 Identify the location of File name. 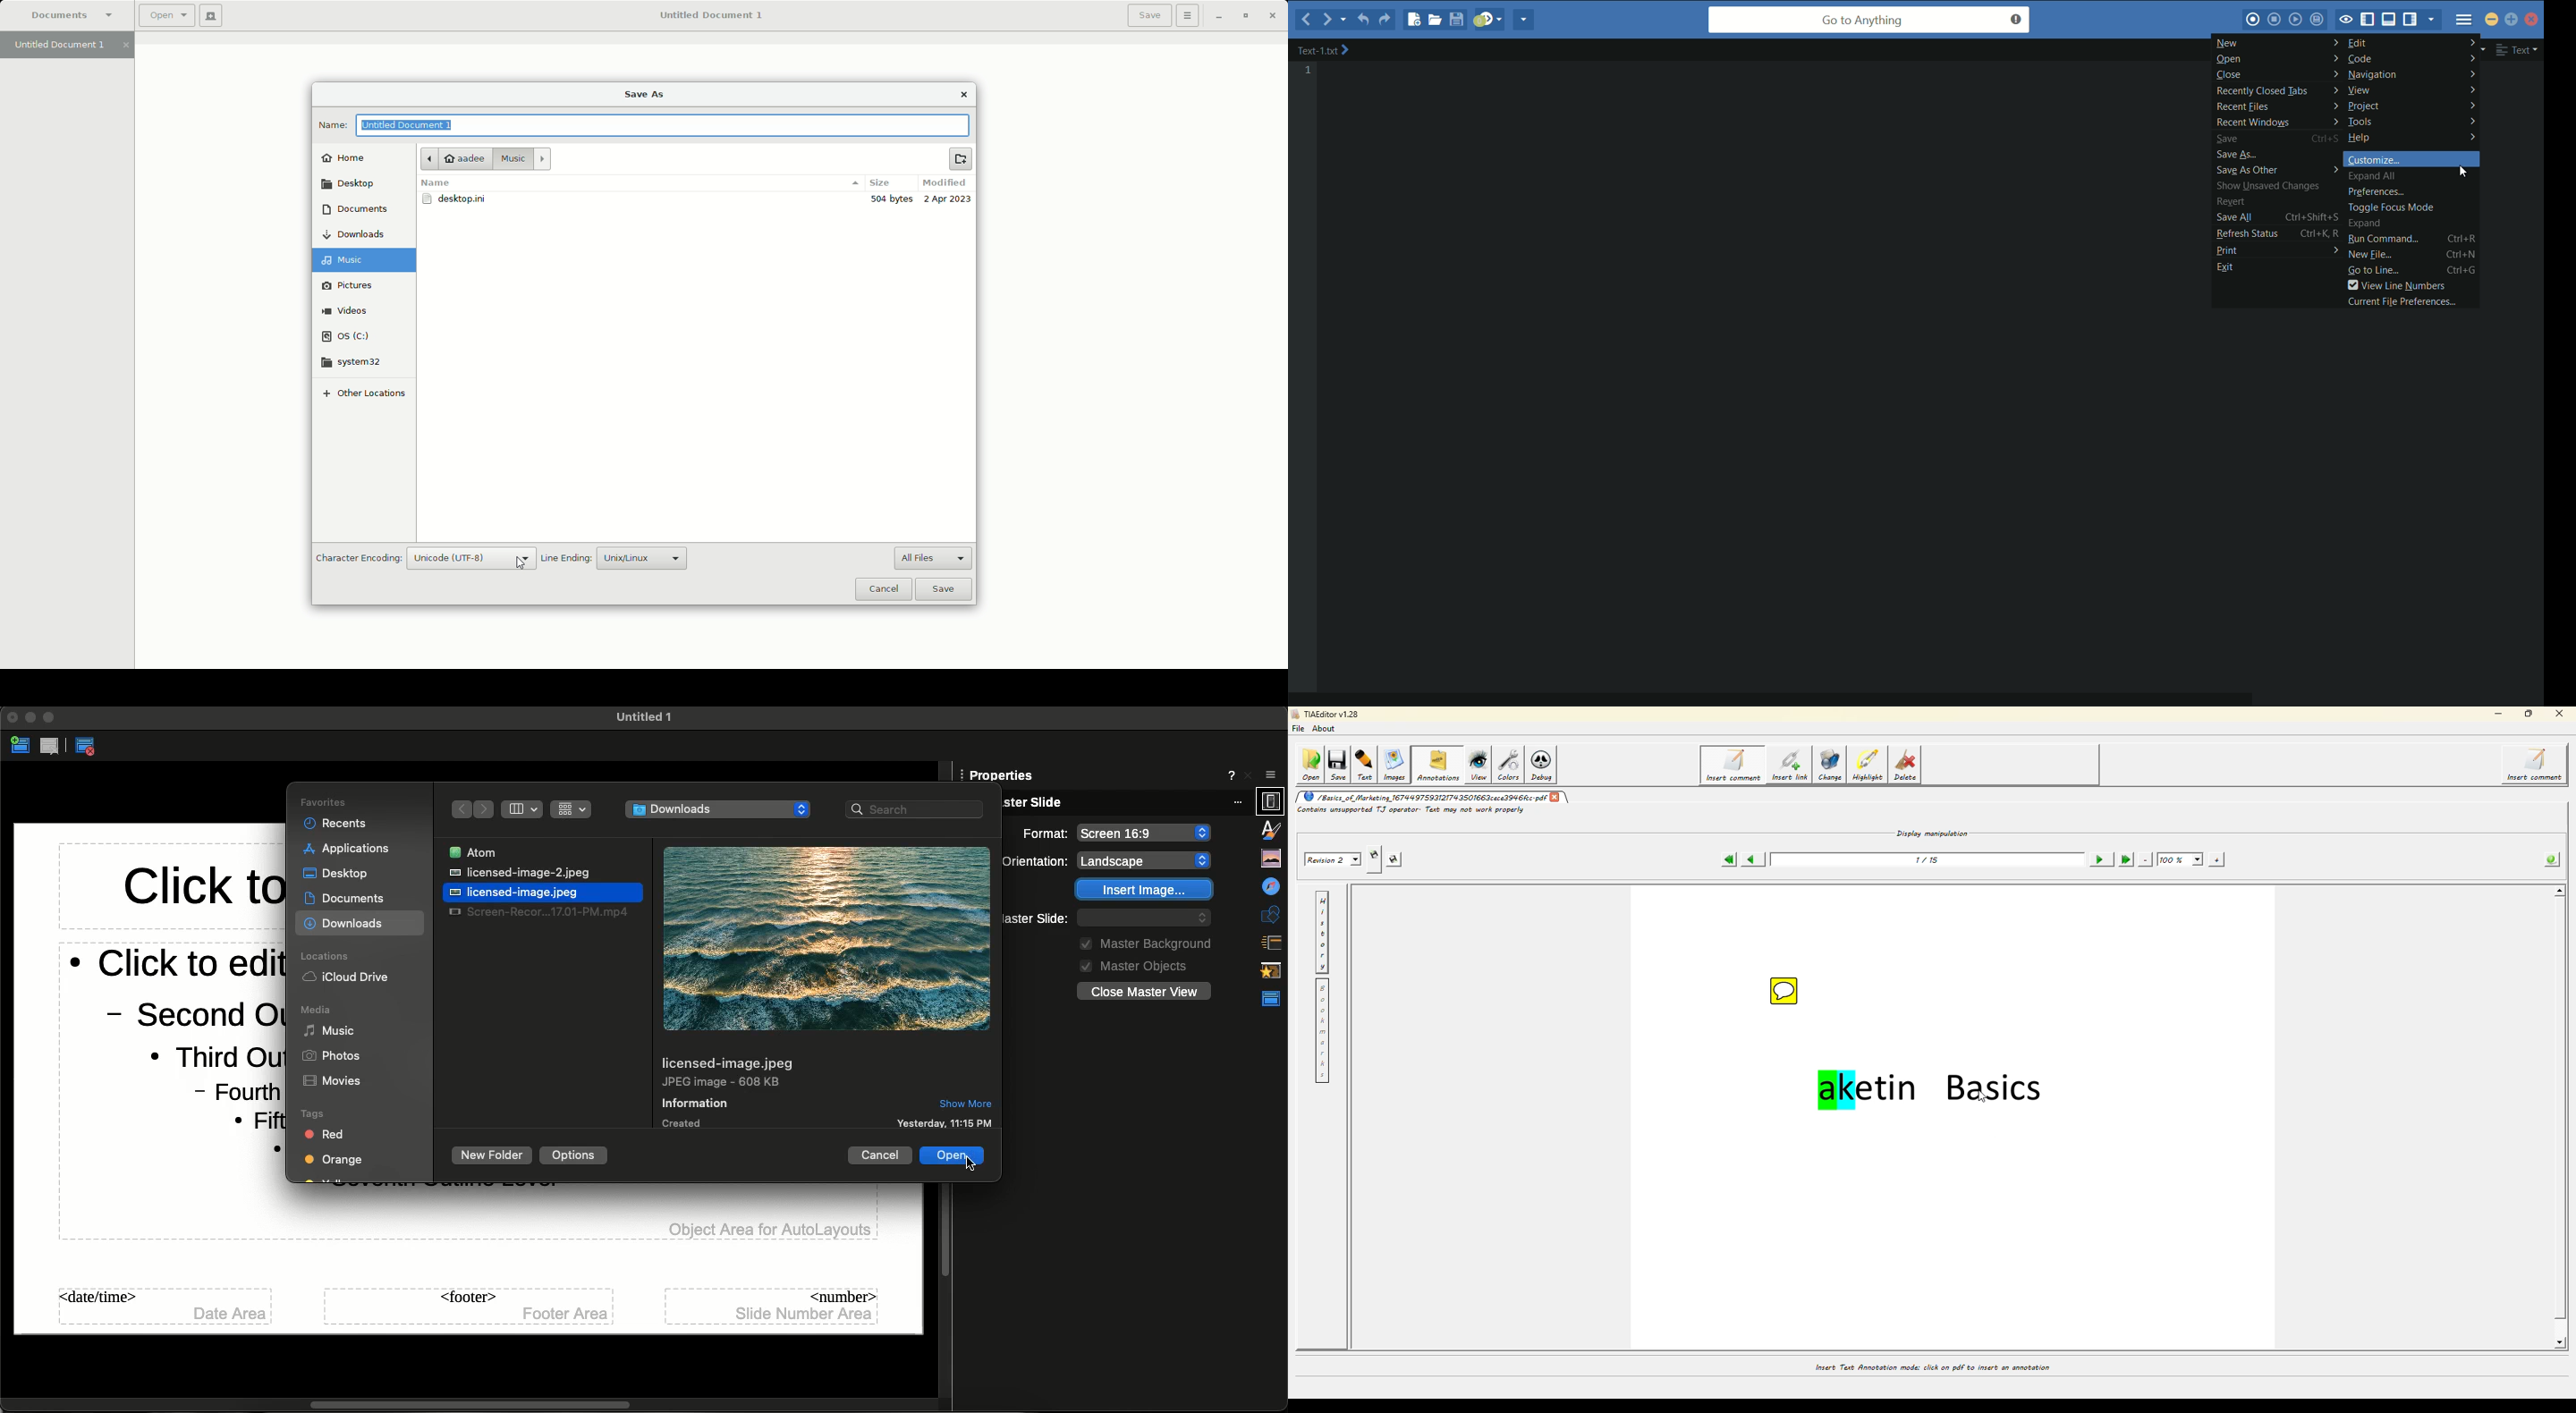
(725, 1062).